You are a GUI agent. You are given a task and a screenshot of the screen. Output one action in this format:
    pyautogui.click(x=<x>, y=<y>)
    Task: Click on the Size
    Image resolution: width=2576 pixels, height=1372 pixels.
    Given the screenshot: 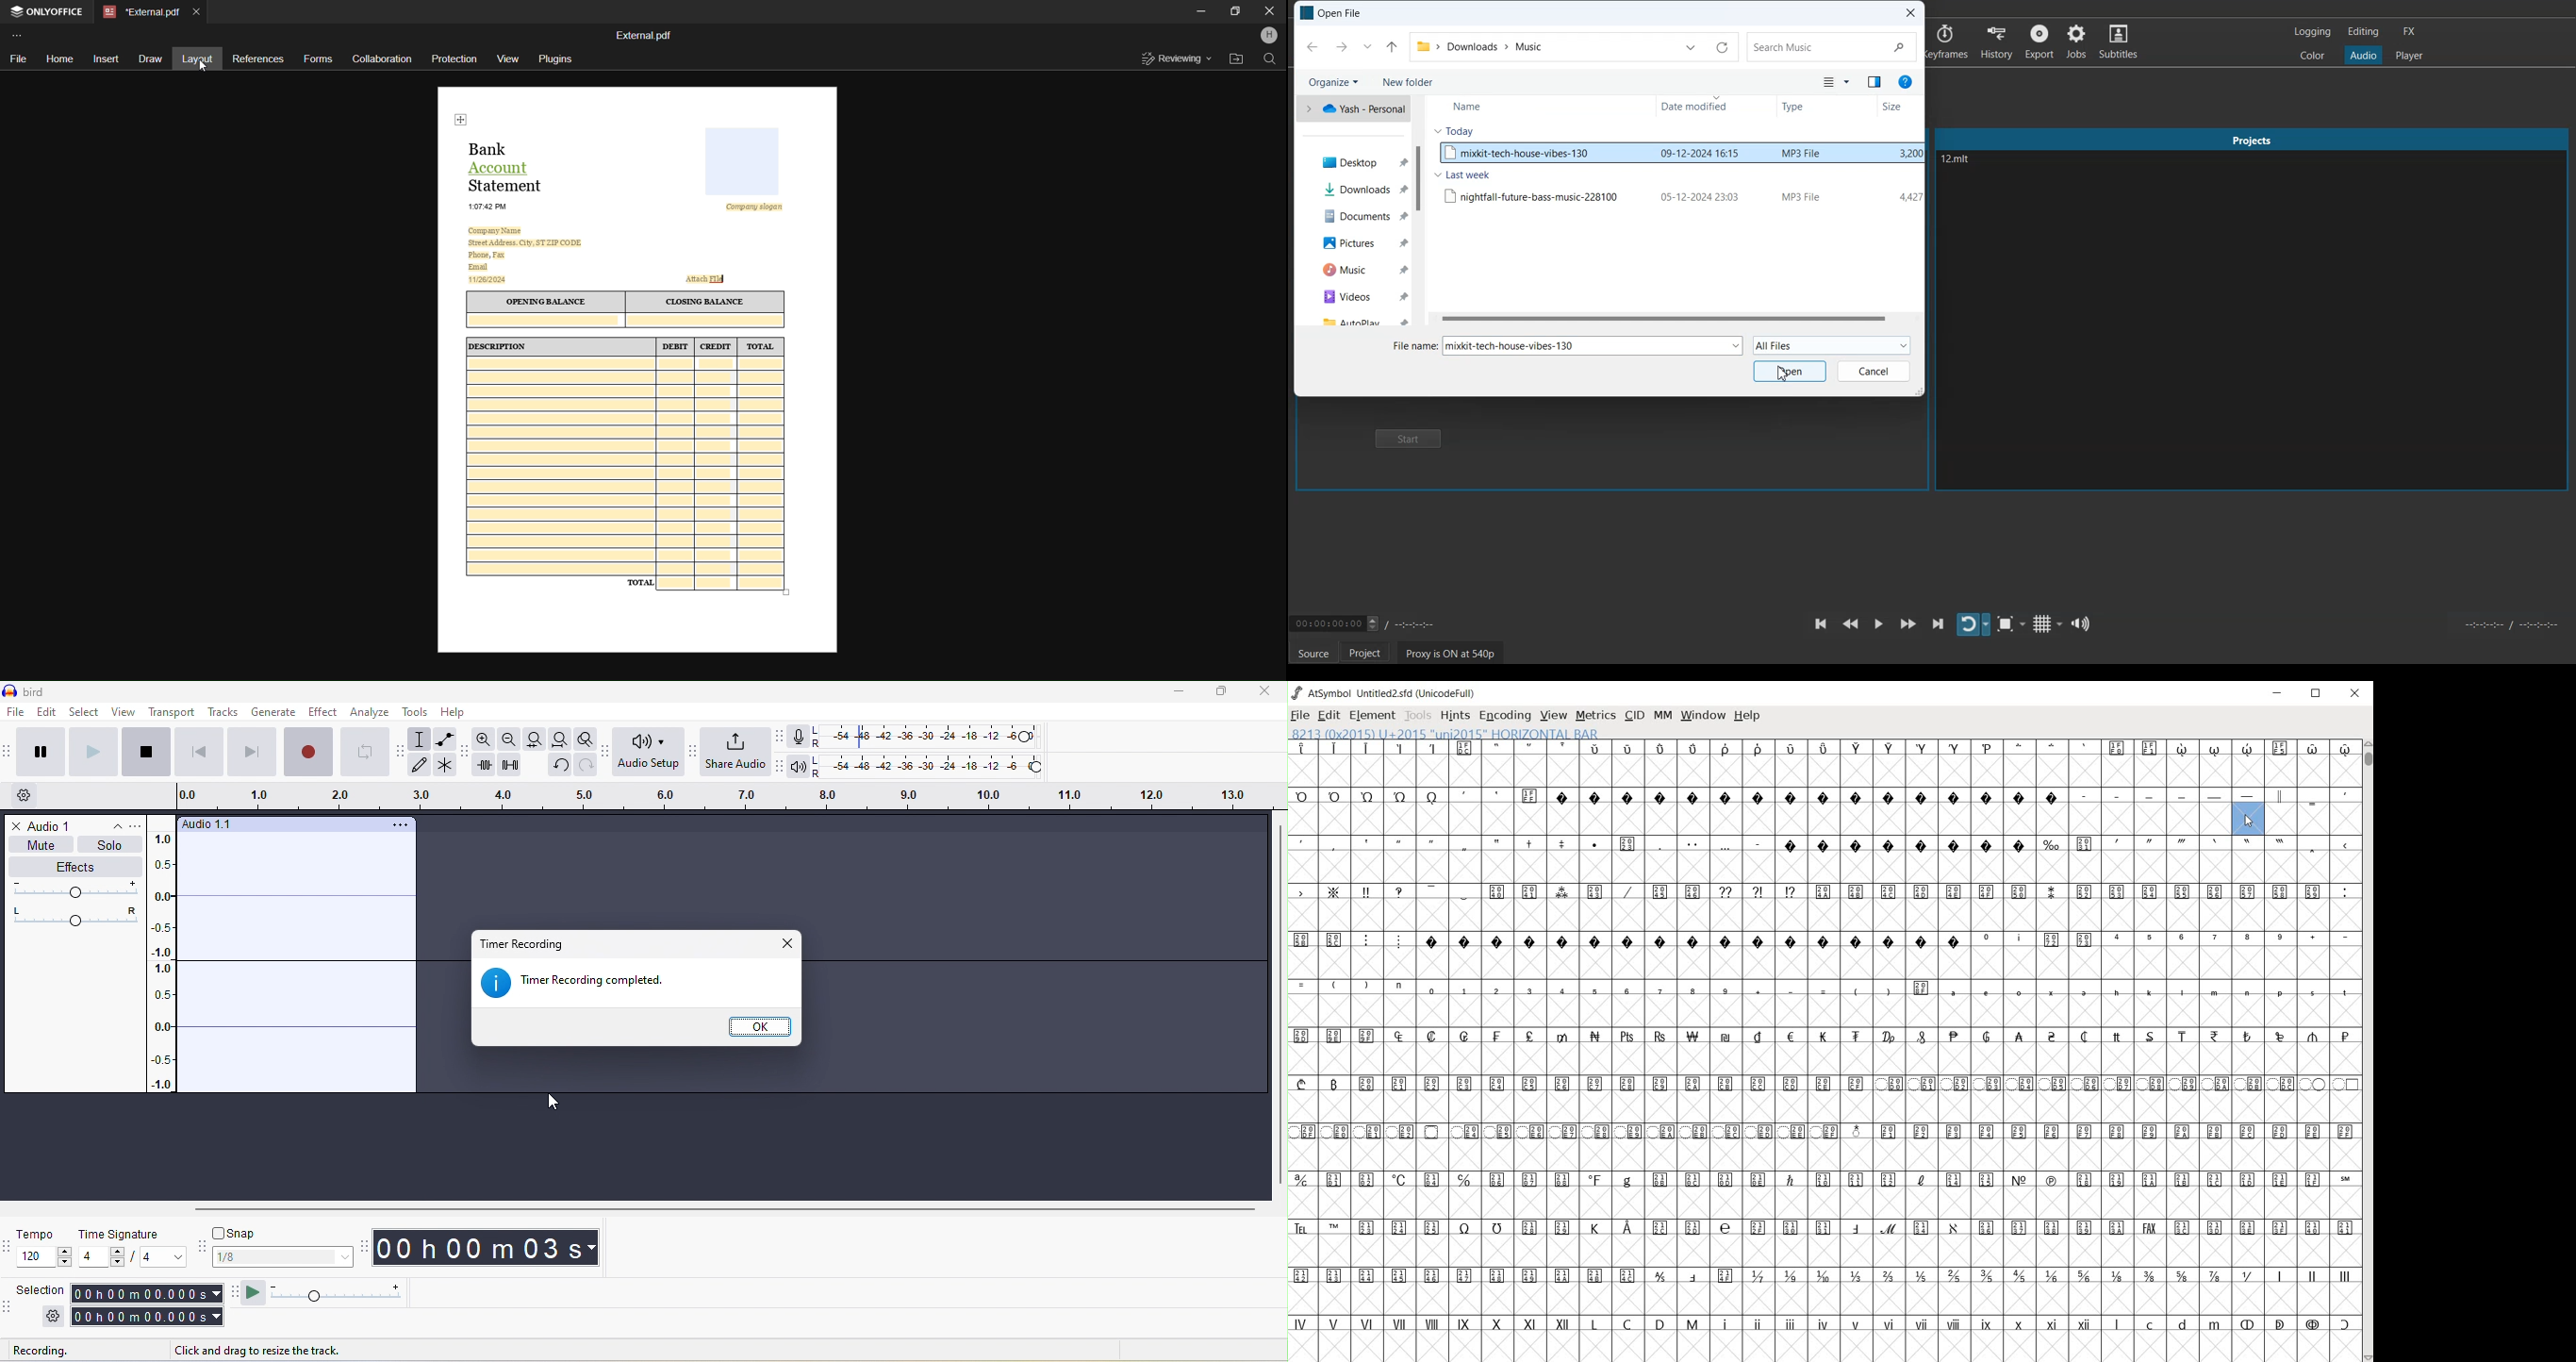 What is the action you would take?
    pyautogui.click(x=1892, y=107)
    